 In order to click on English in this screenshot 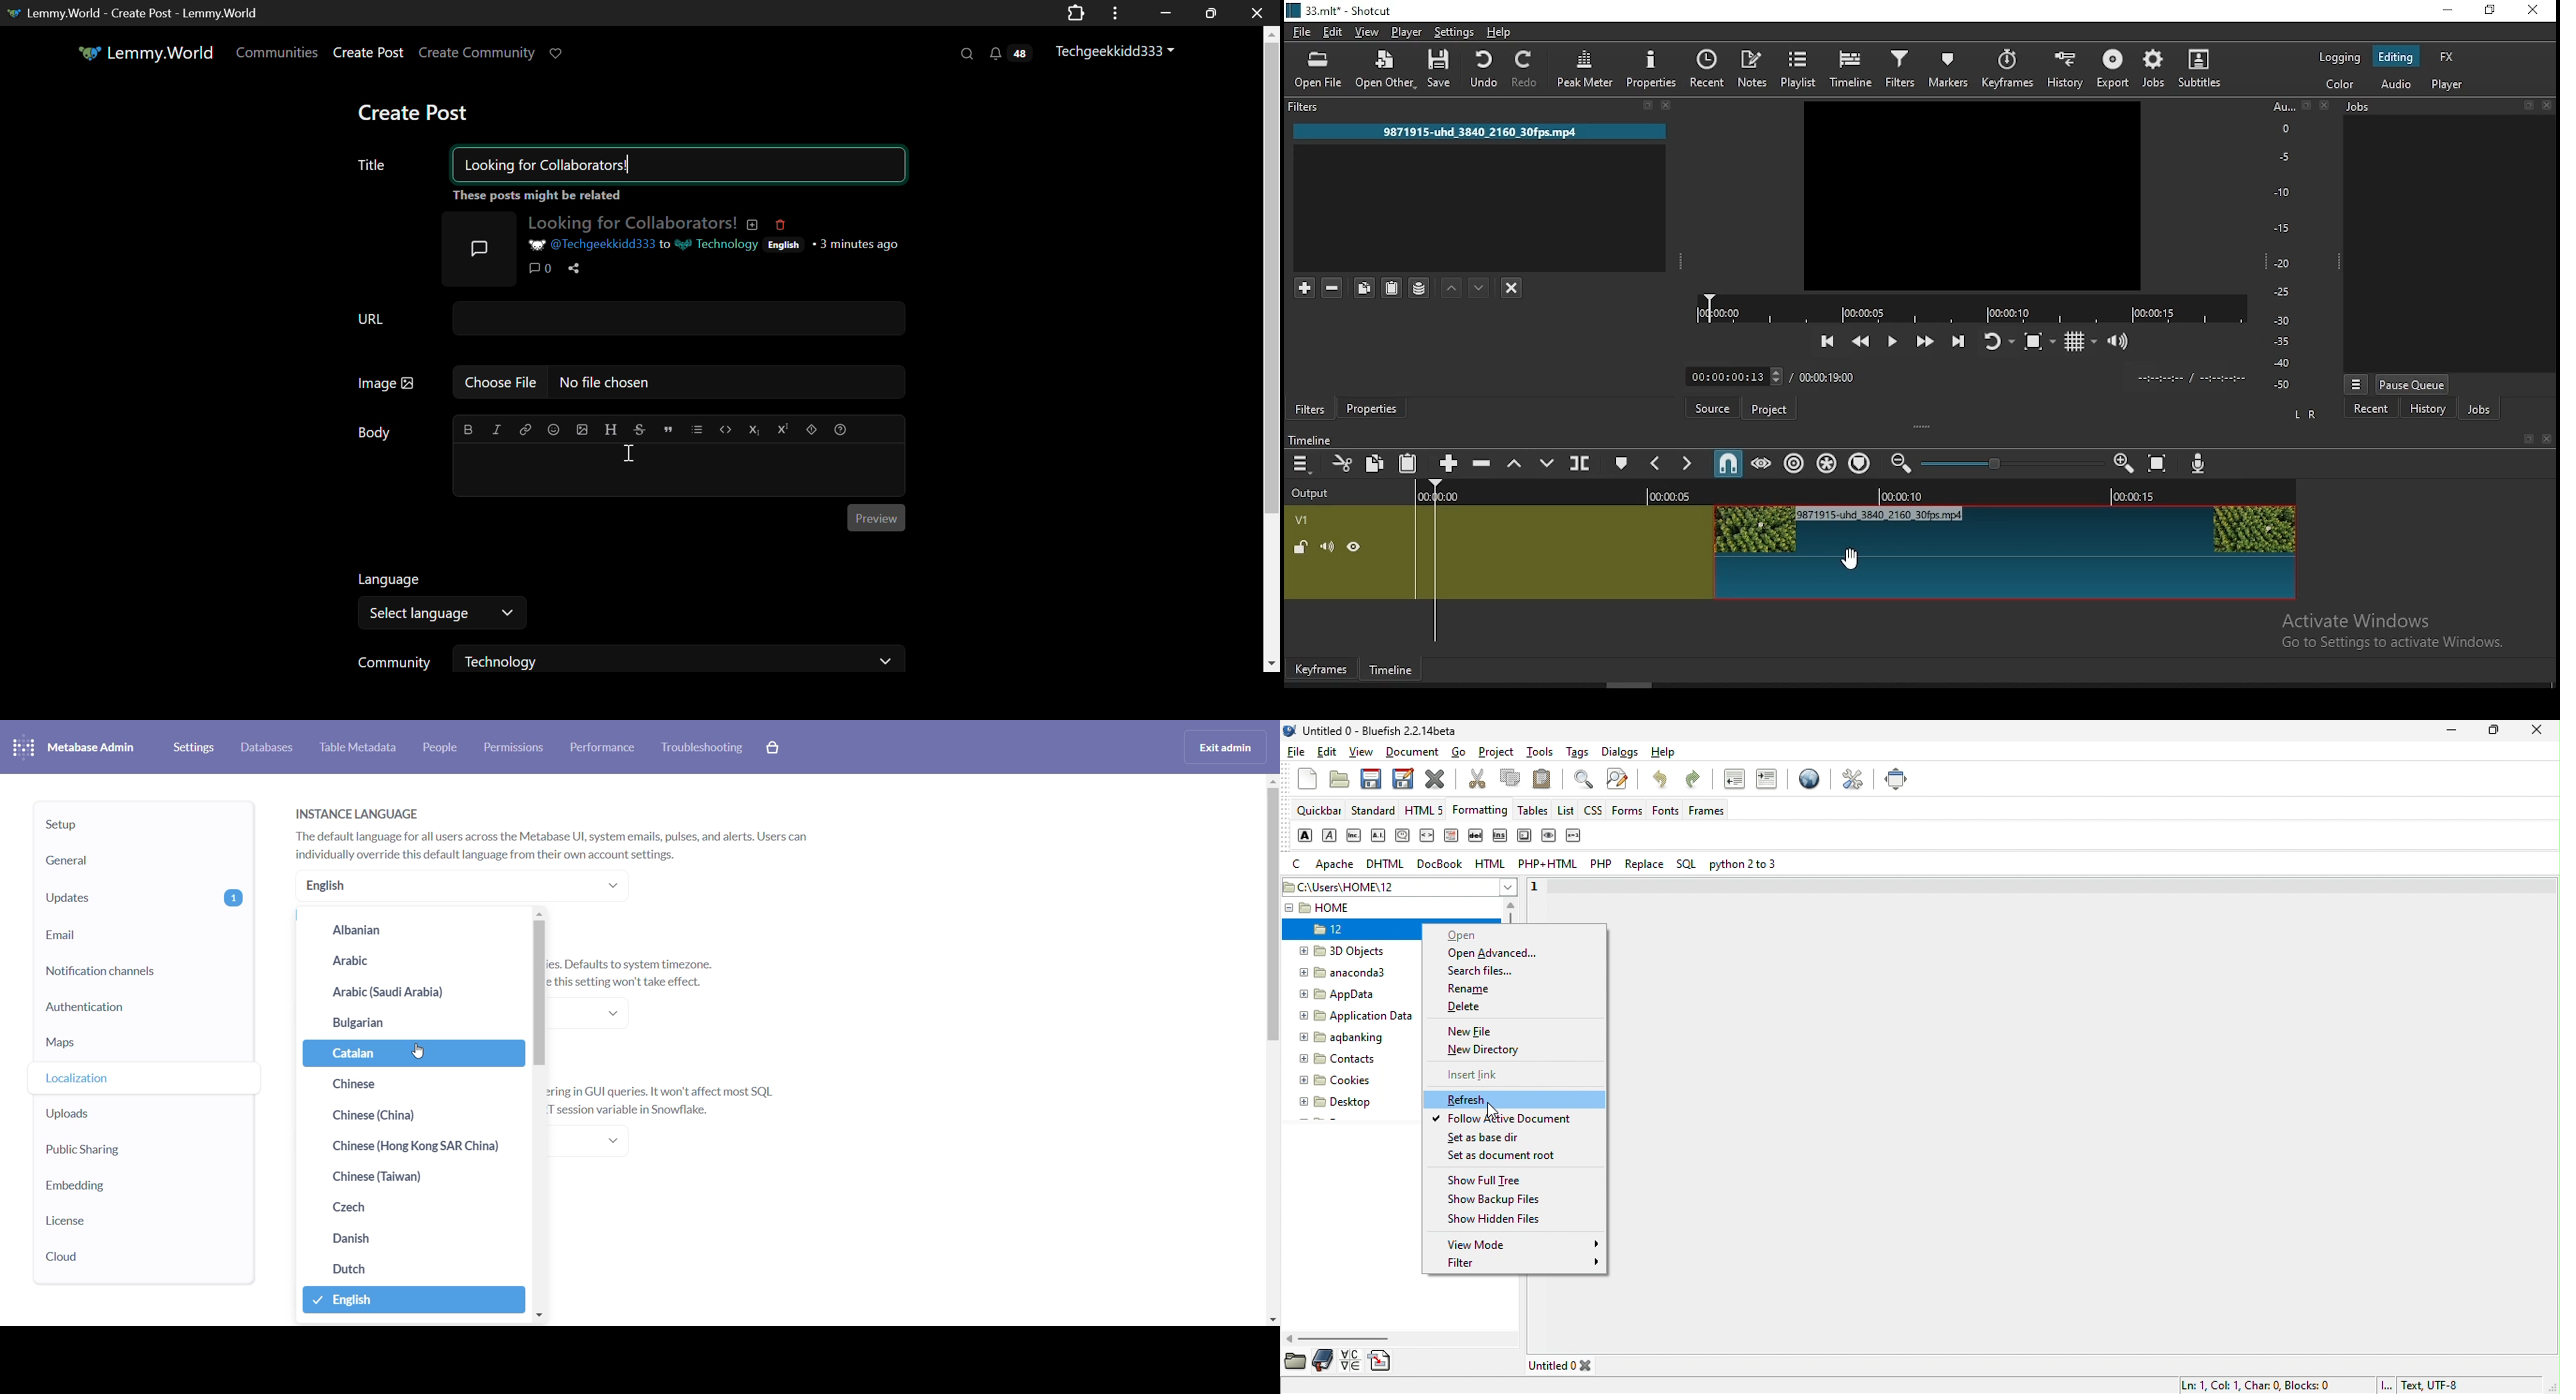, I will do `click(784, 245)`.